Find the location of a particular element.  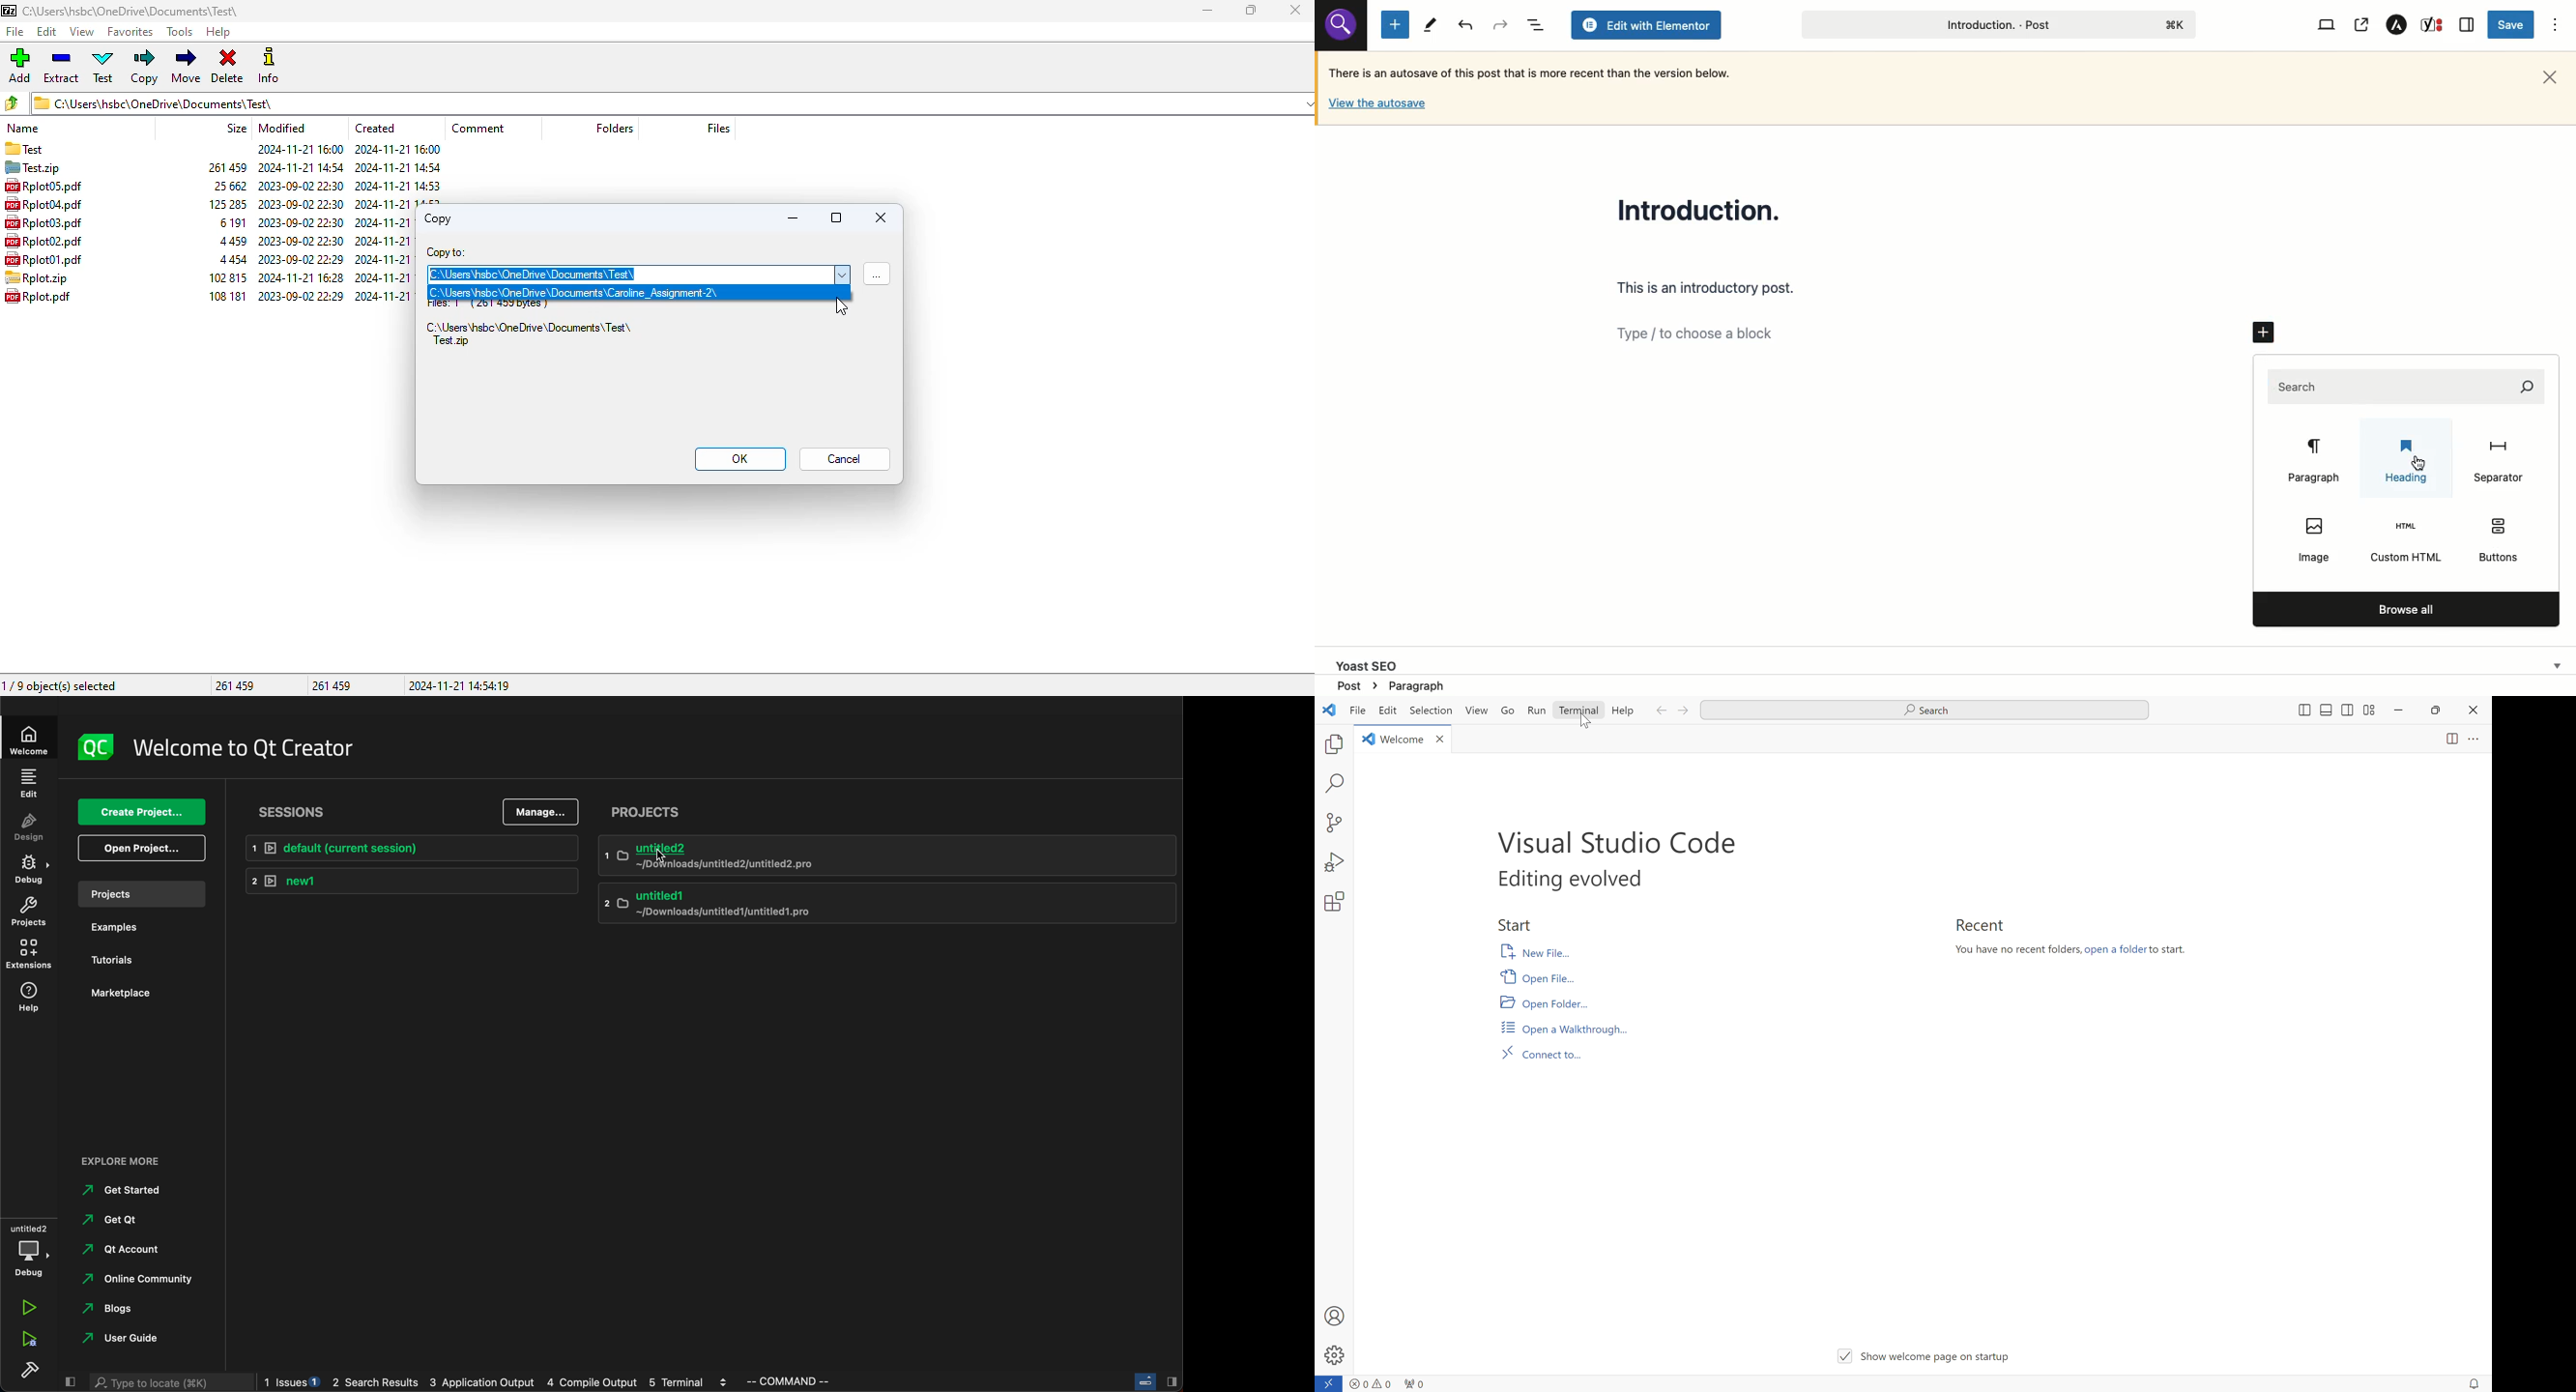

View autosave is located at coordinates (1377, 106).